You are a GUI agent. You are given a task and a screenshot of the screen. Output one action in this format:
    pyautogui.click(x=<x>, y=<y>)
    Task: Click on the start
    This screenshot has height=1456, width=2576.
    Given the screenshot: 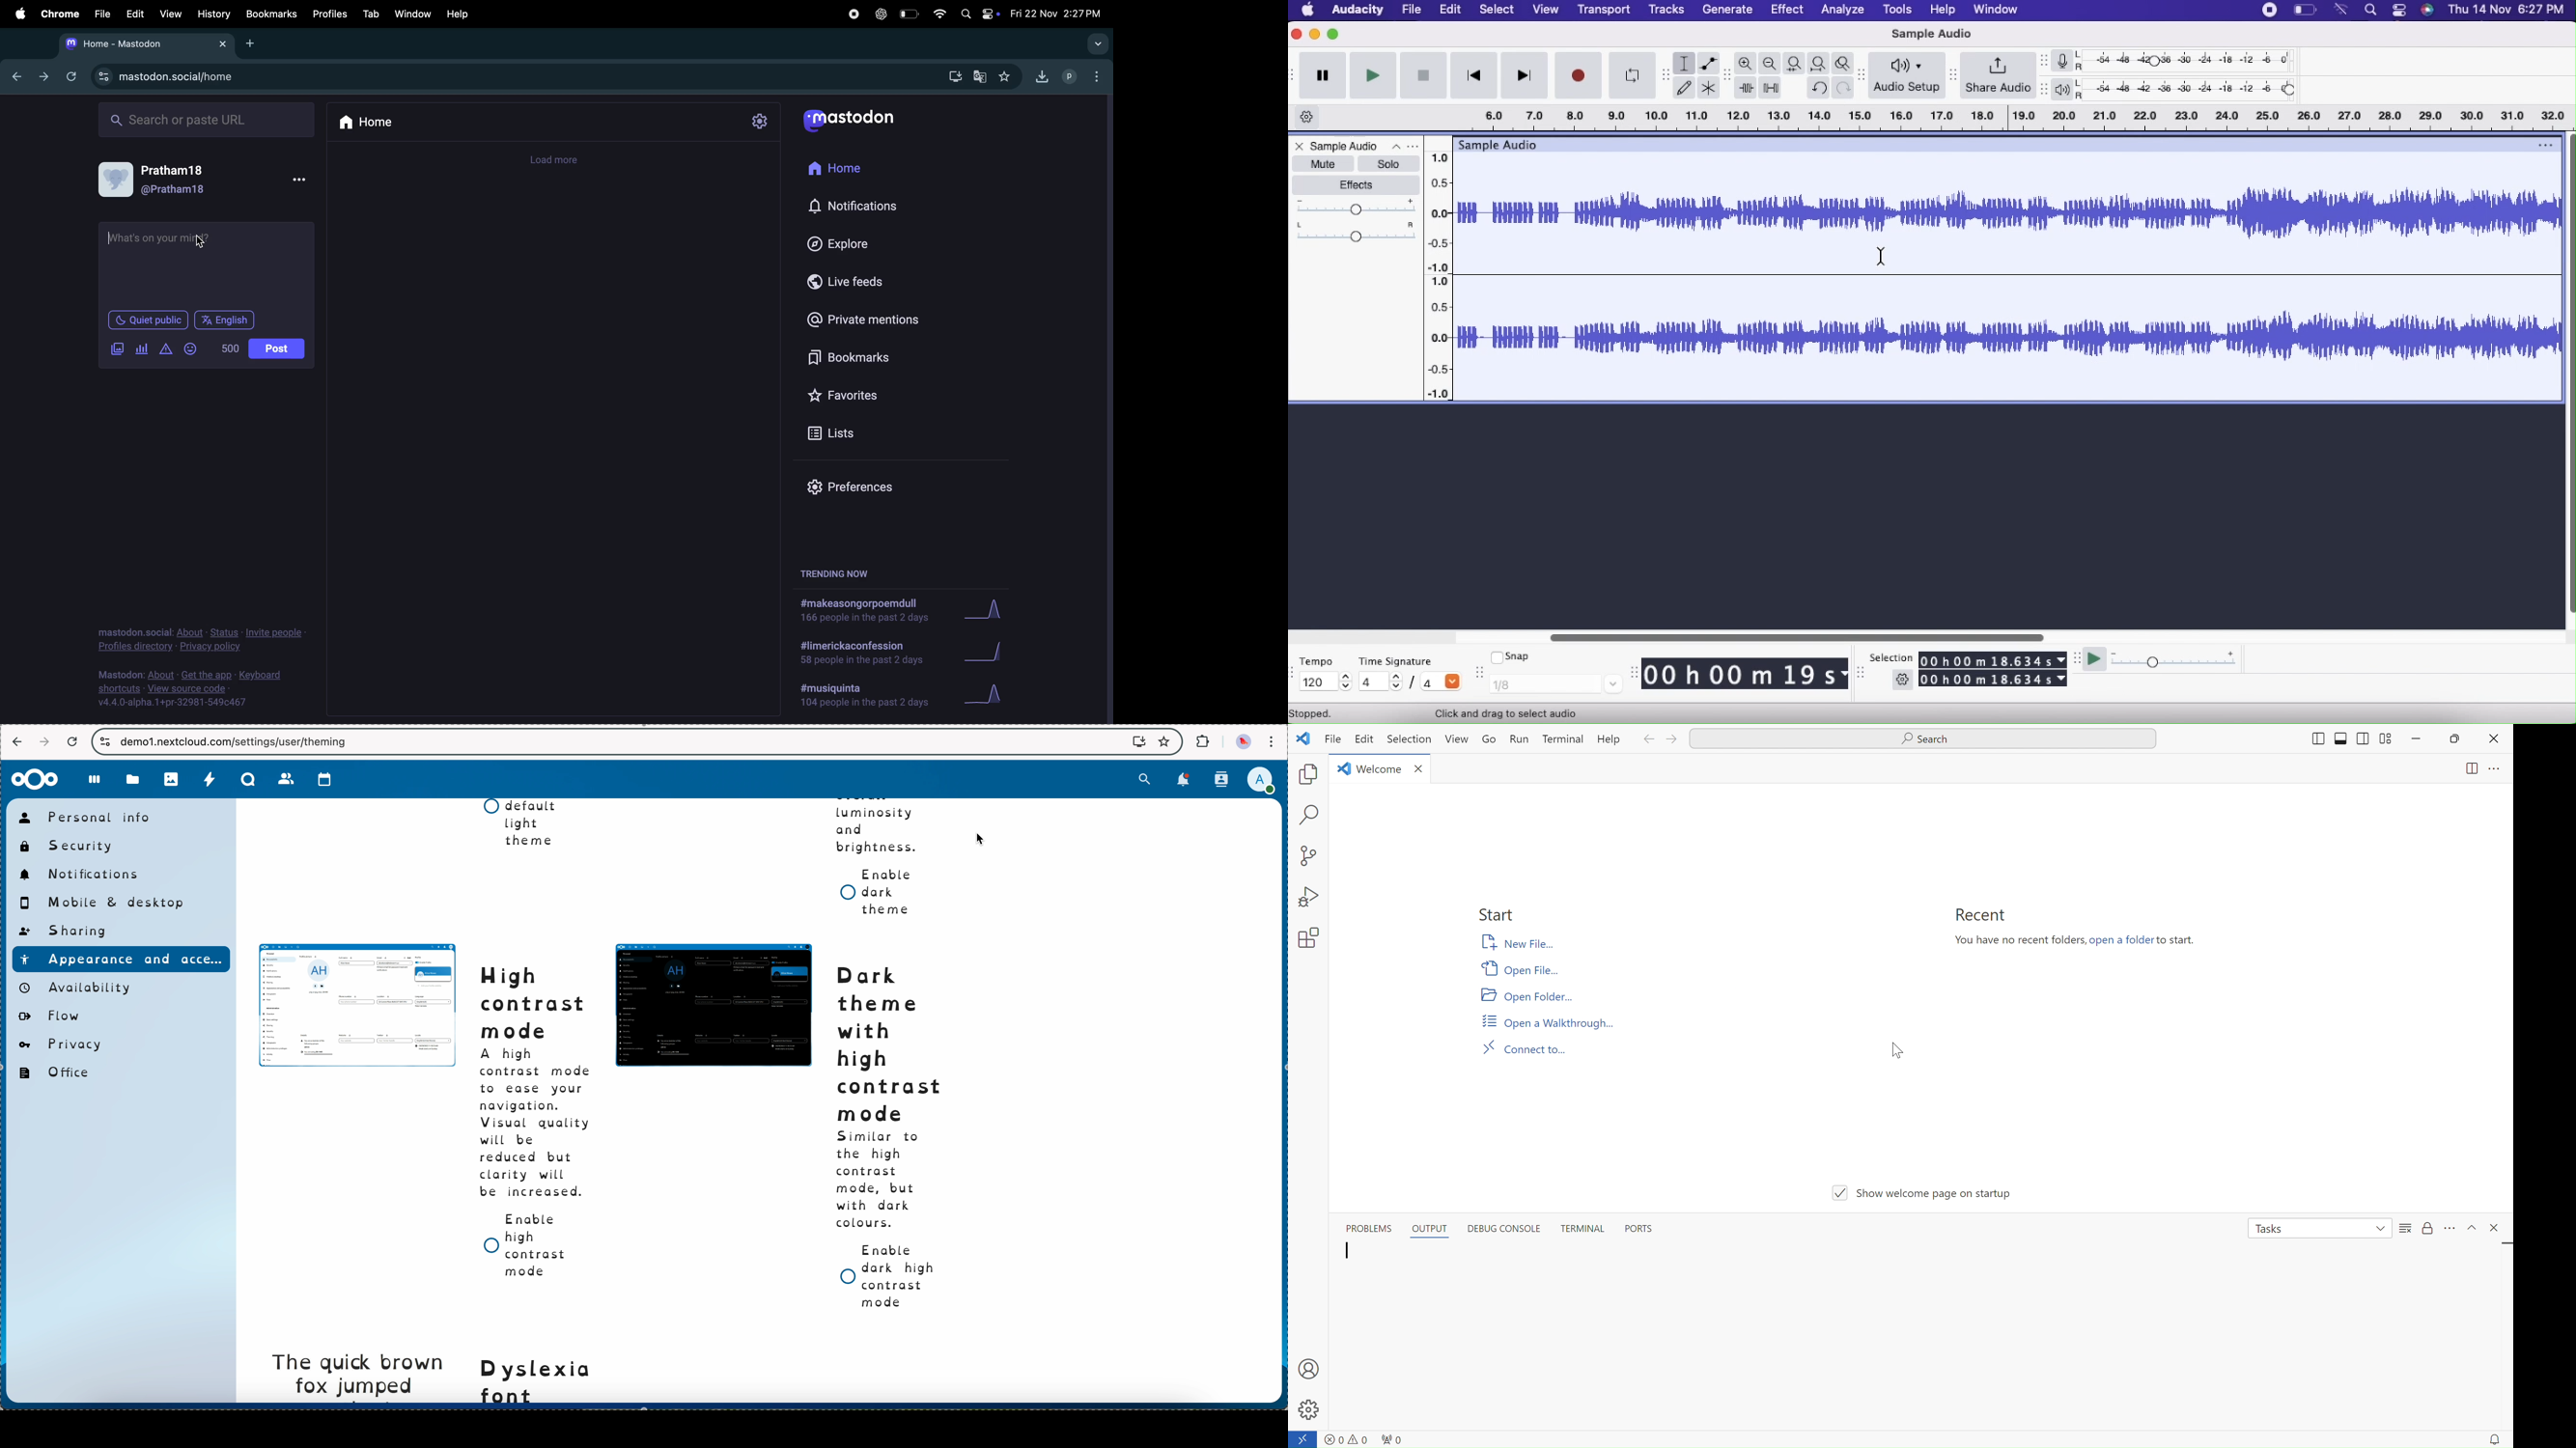 What is the action you would take?
    pyautogui.click(x=1500, y=915)
    